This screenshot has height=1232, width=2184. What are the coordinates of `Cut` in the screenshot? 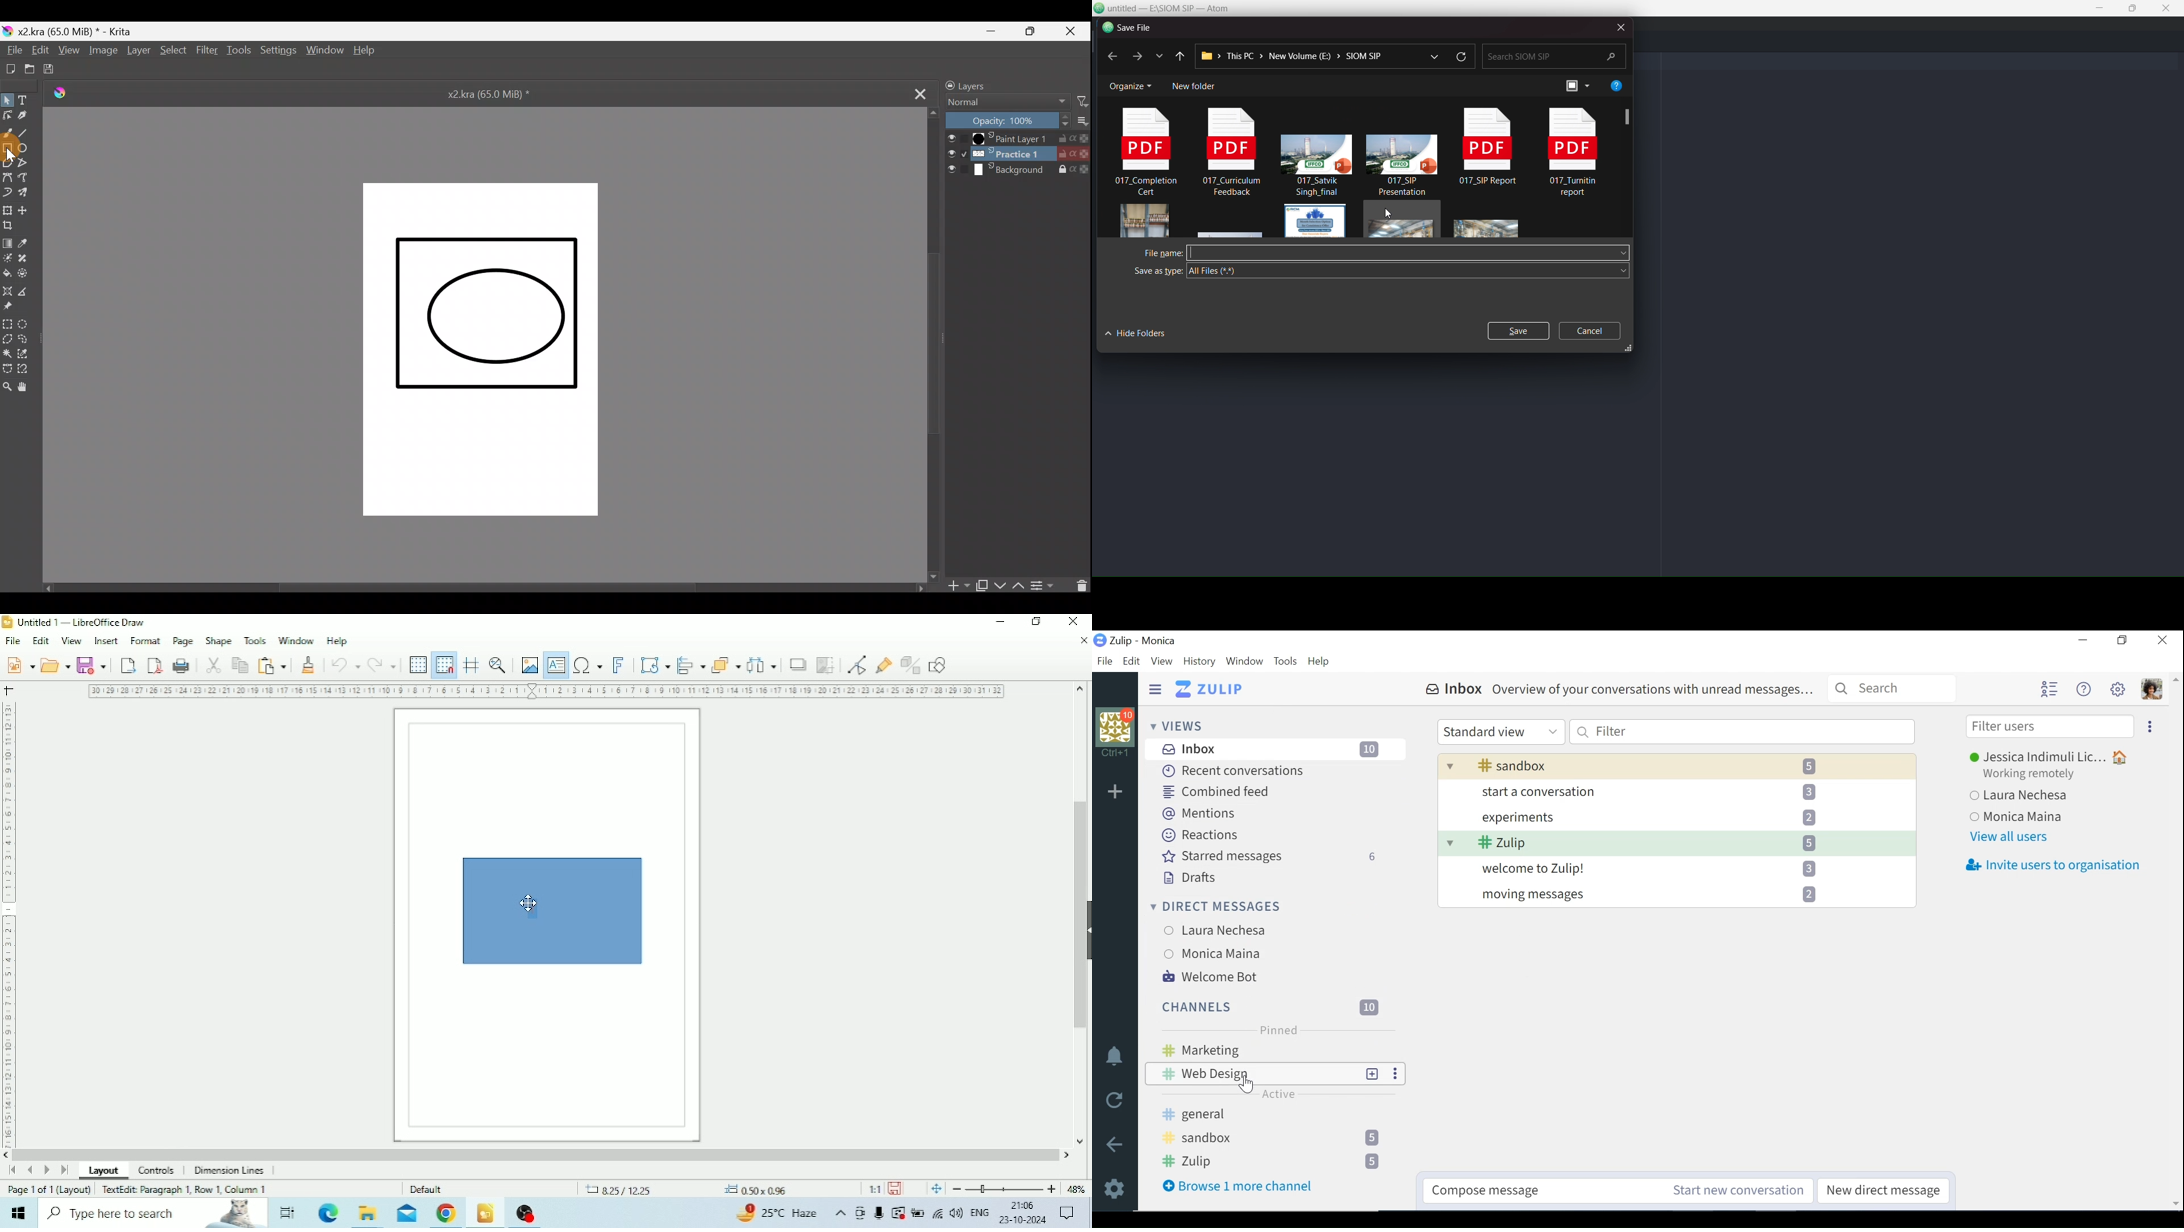 It's located at (214, 665).